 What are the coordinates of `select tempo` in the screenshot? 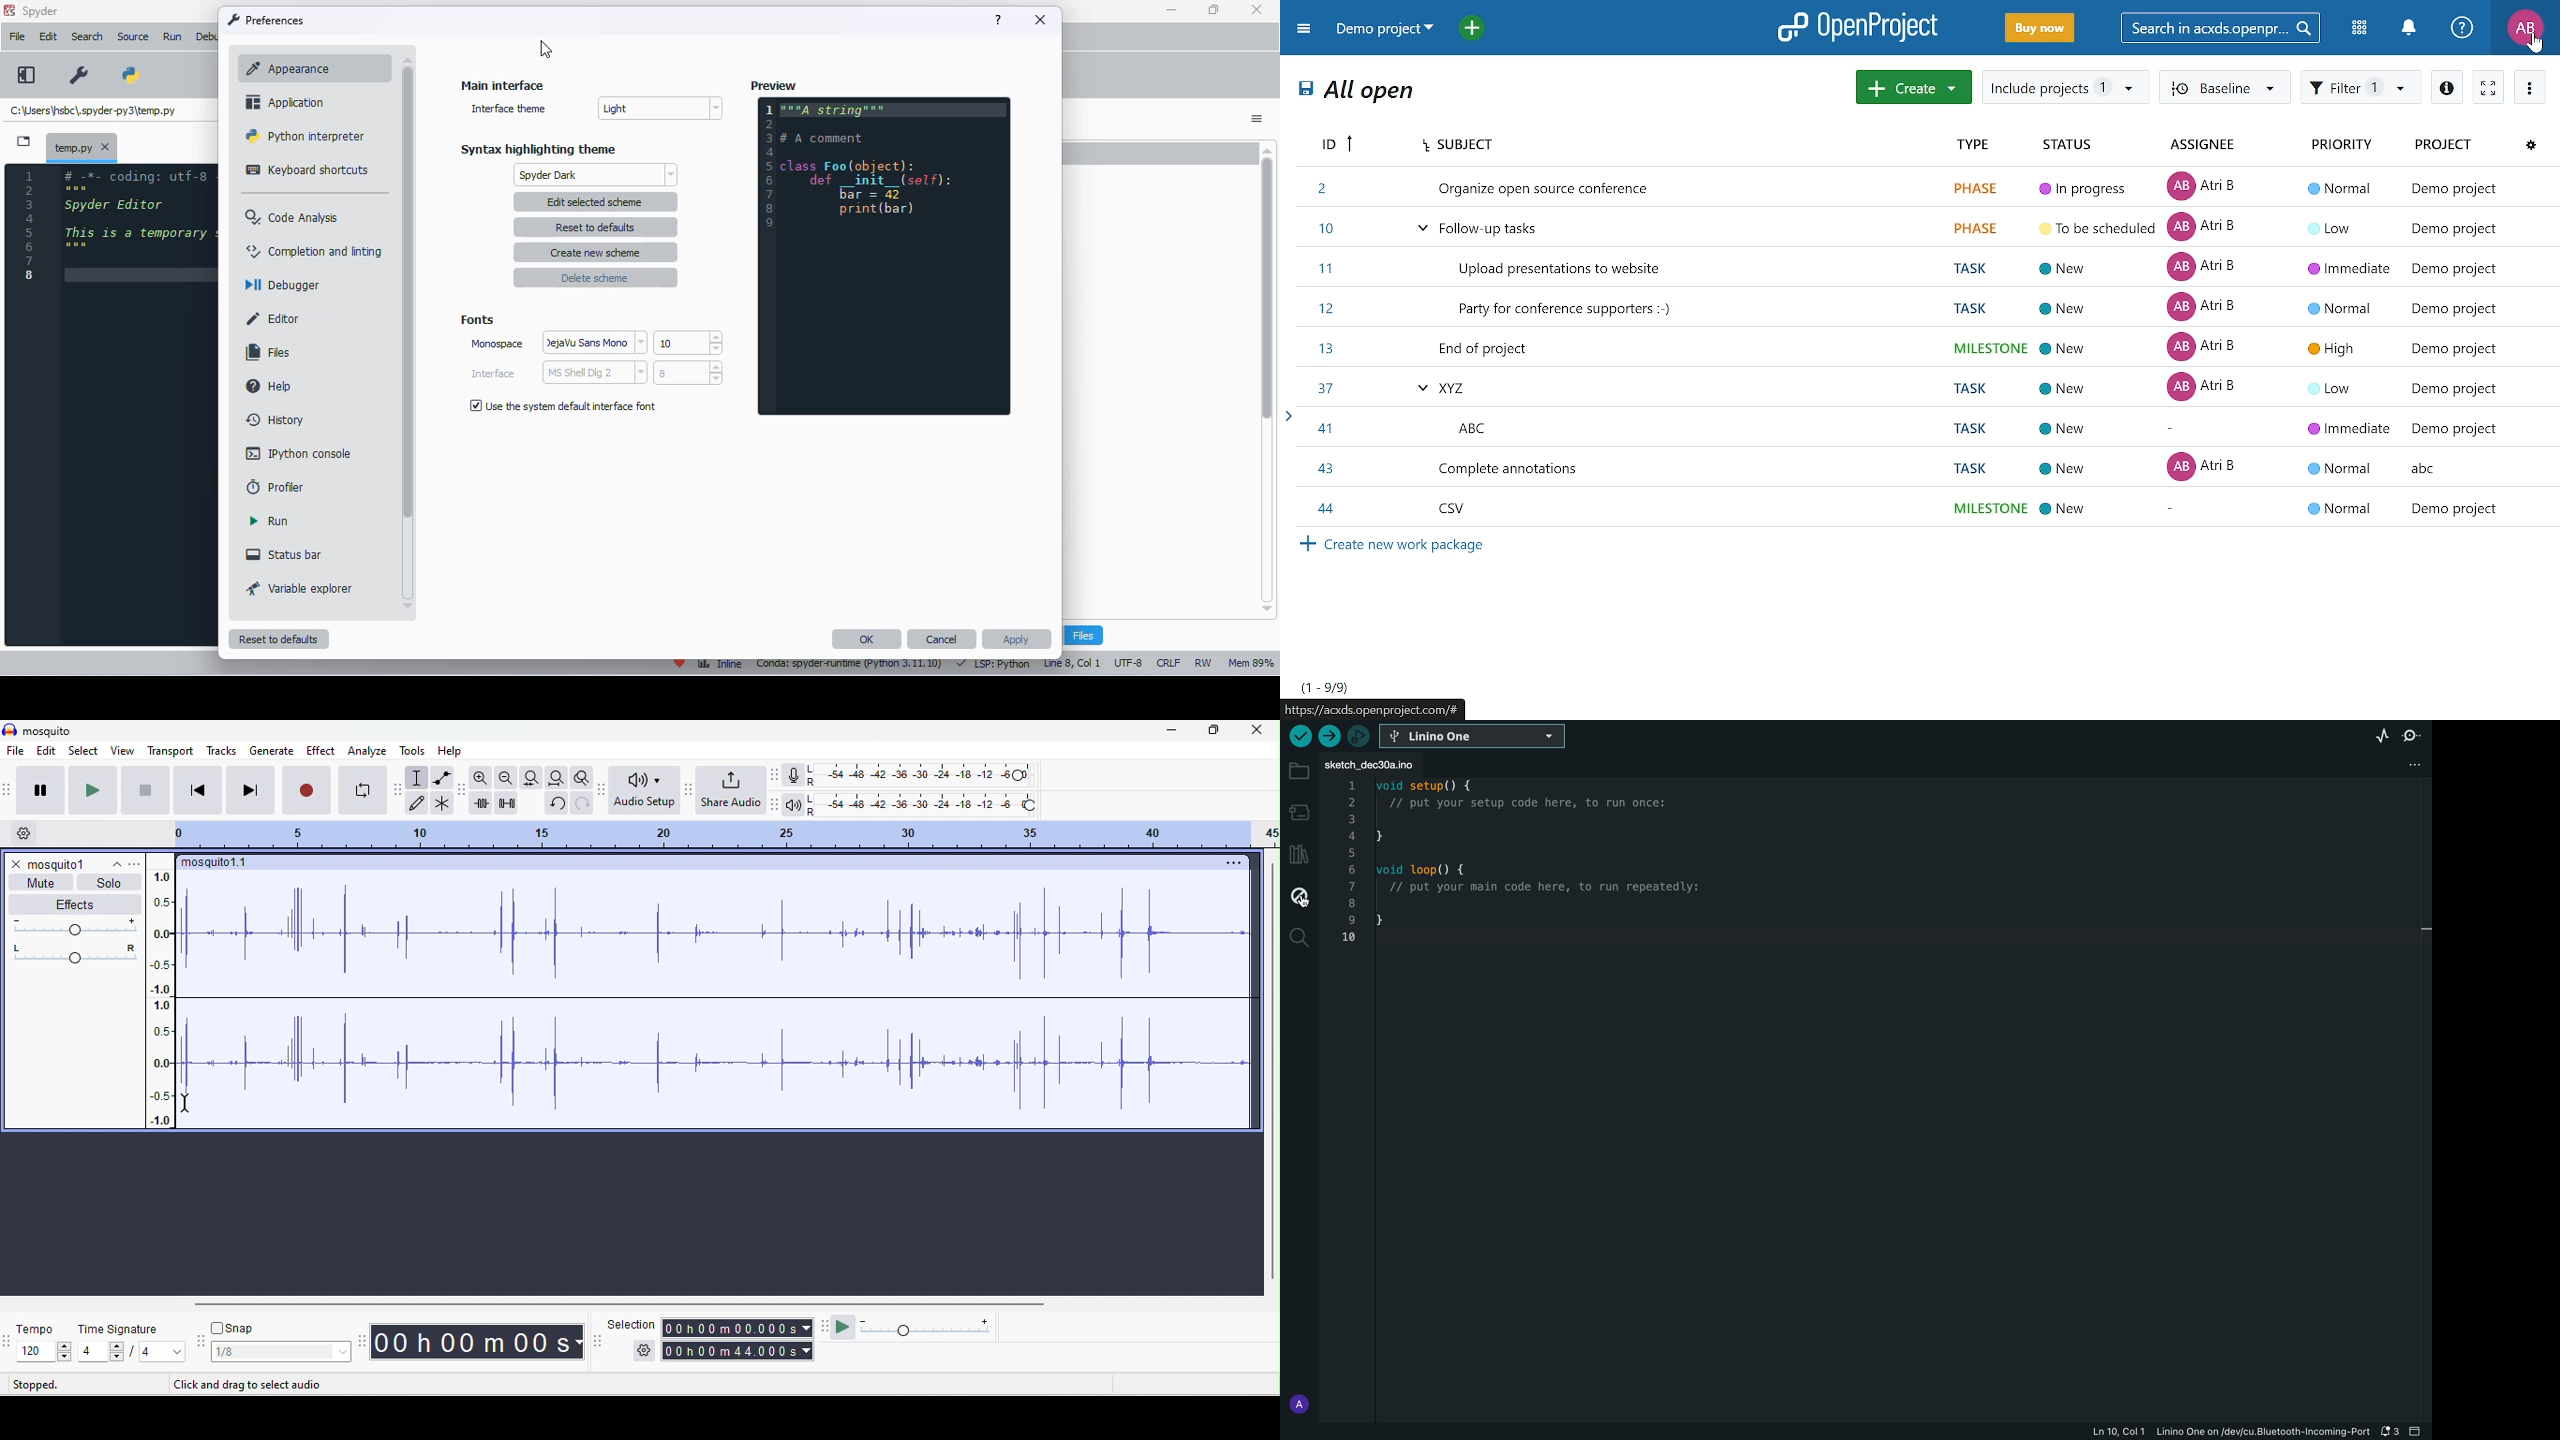 It's located at (42, 1352).